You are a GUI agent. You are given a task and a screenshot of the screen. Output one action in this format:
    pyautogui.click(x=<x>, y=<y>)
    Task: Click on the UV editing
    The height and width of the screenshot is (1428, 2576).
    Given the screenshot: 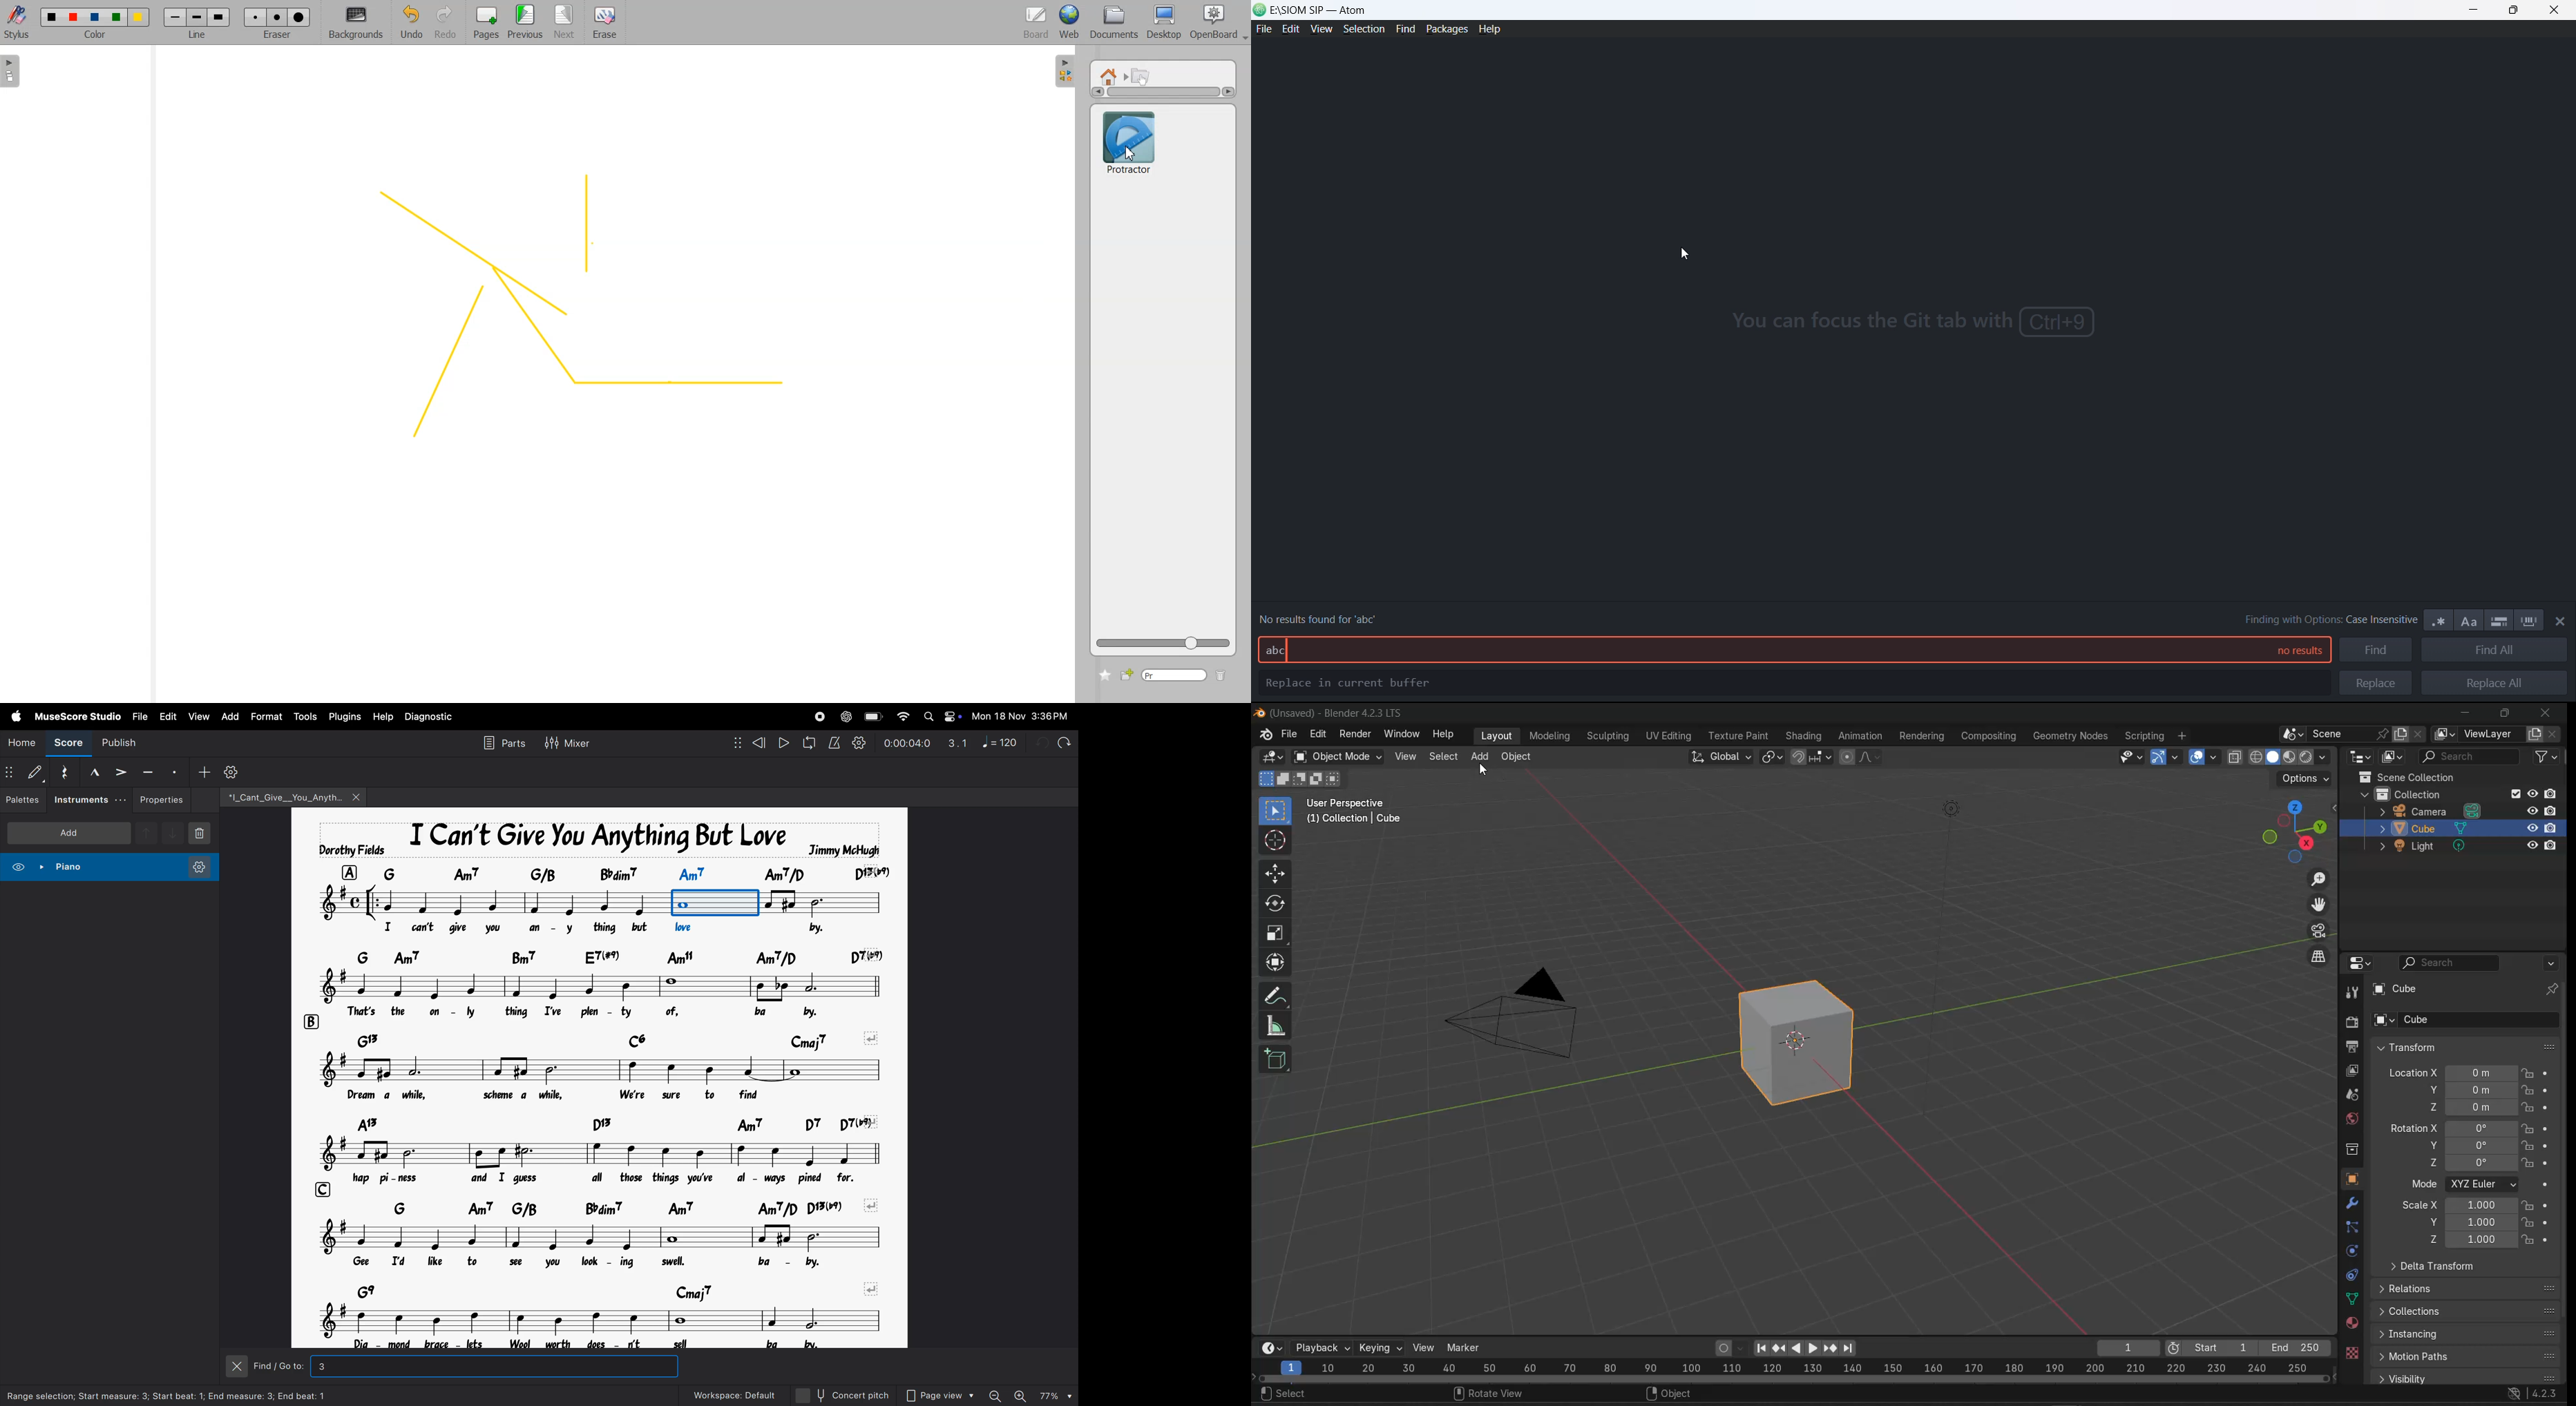 What is the action you would take?
    pyautogui.click(x=1668, y=736)
    